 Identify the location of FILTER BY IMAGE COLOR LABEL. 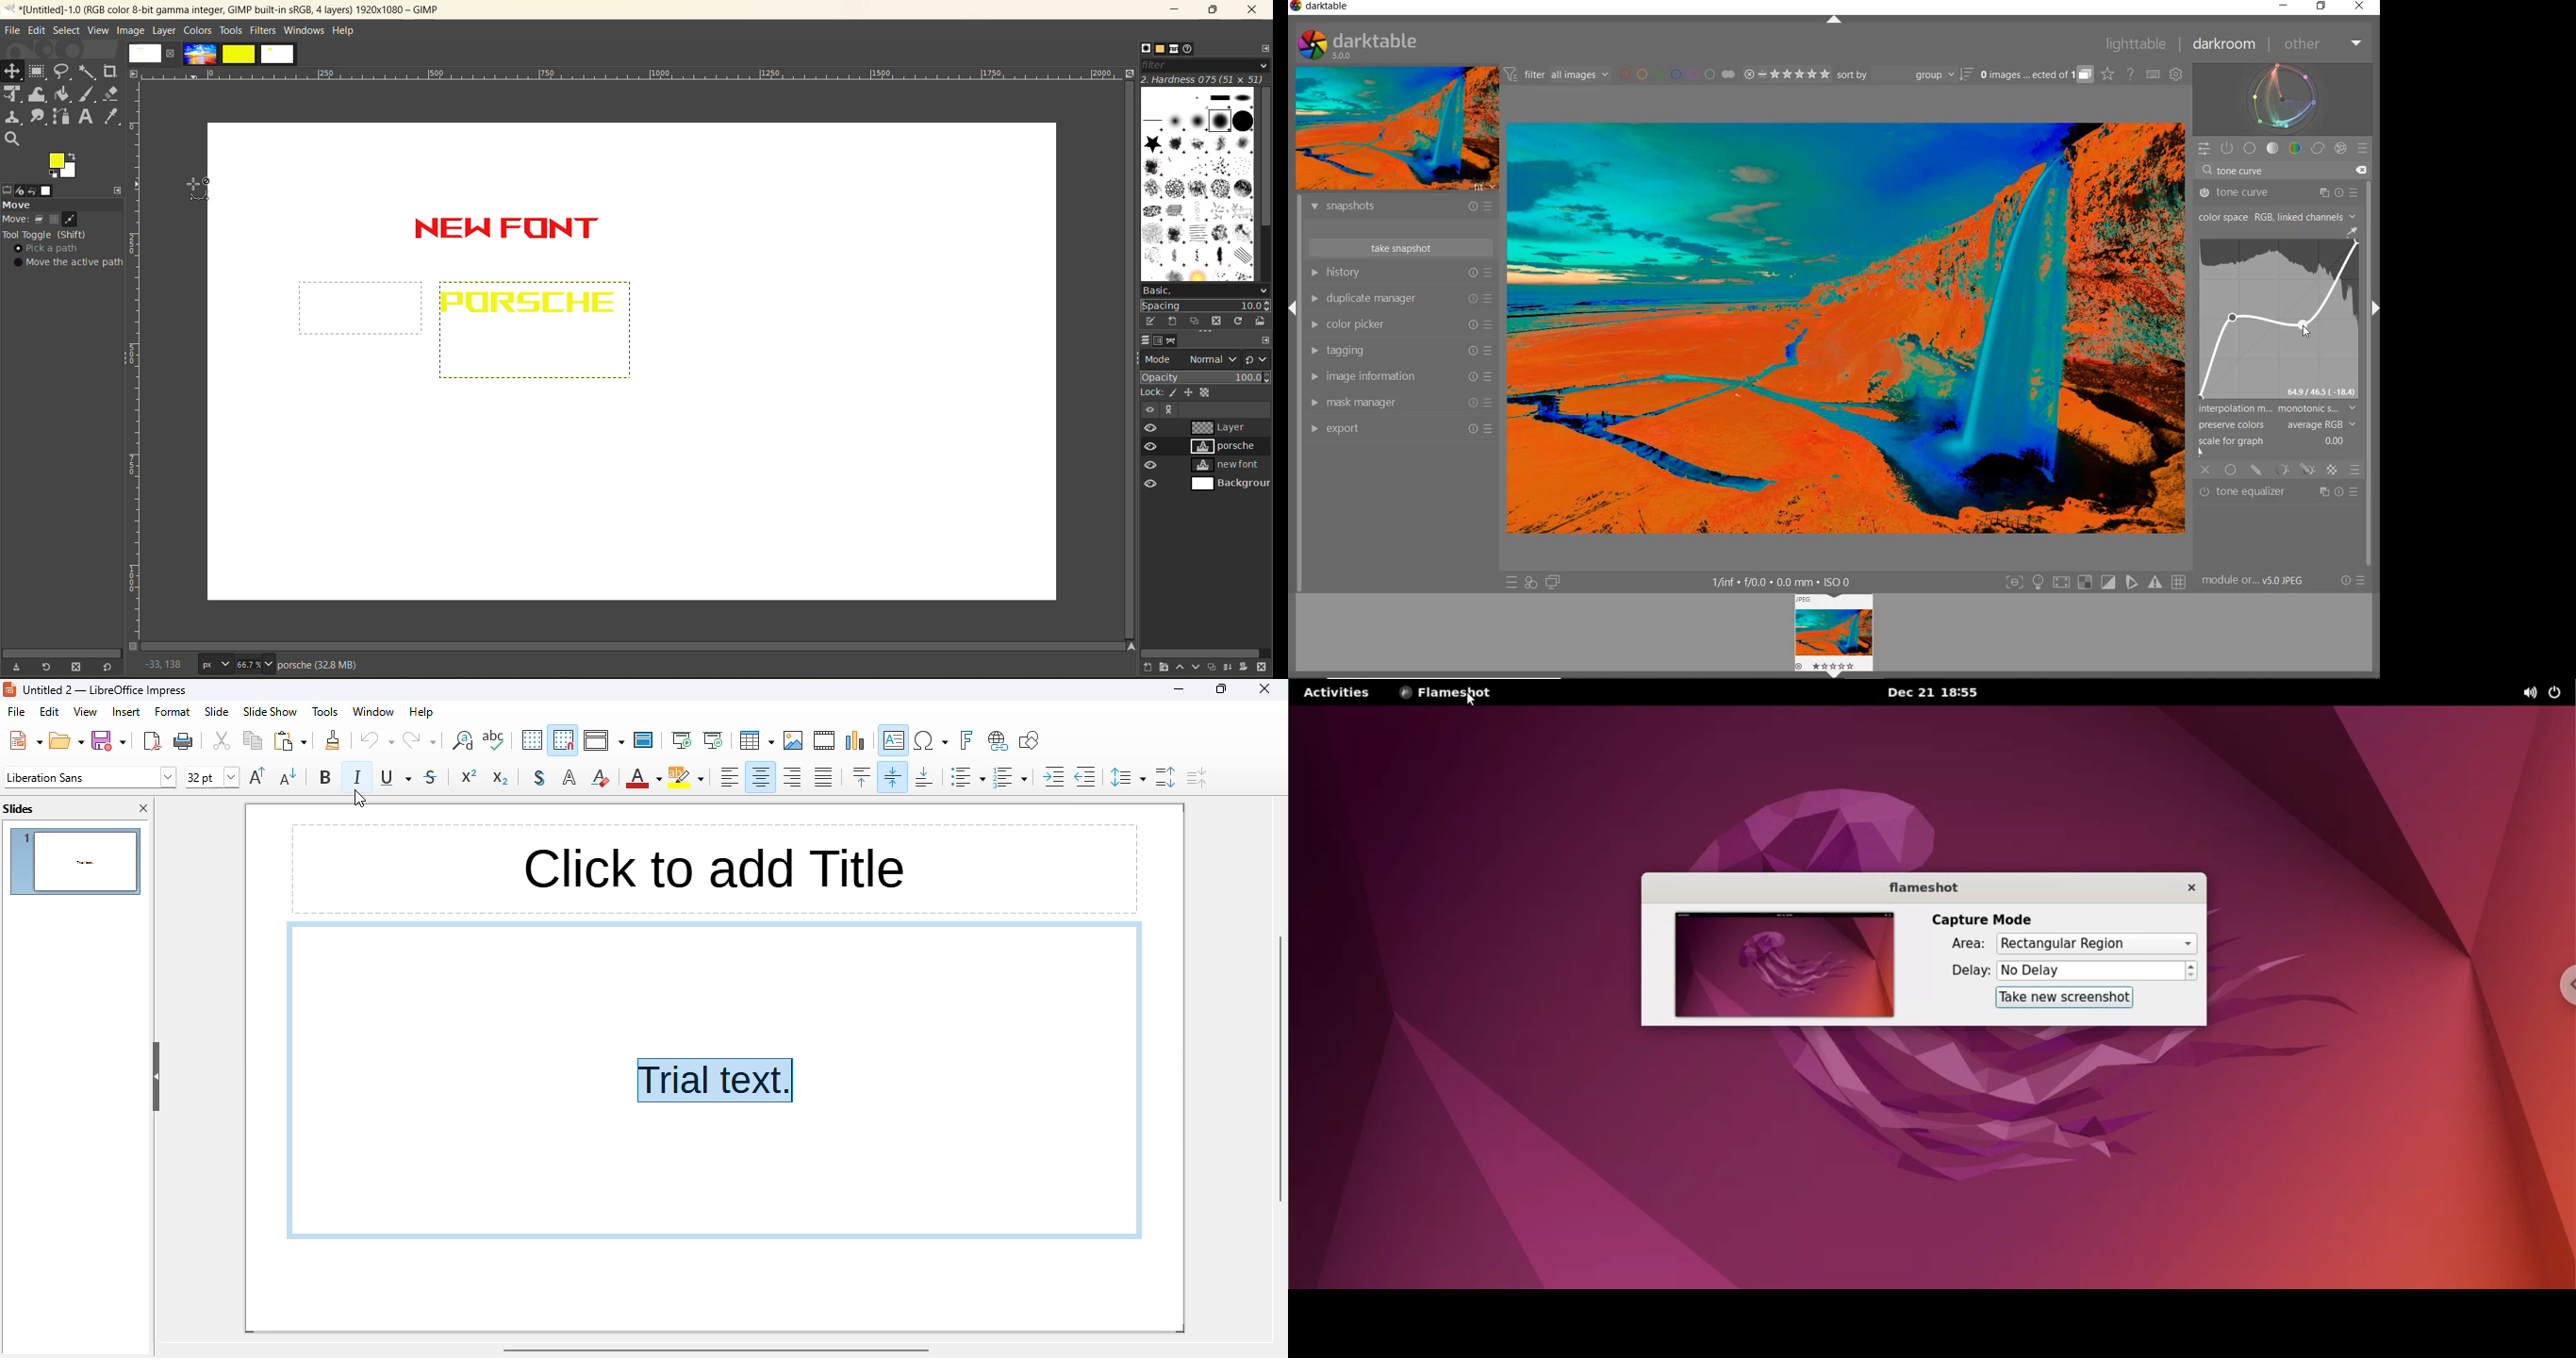
(1678, 75).